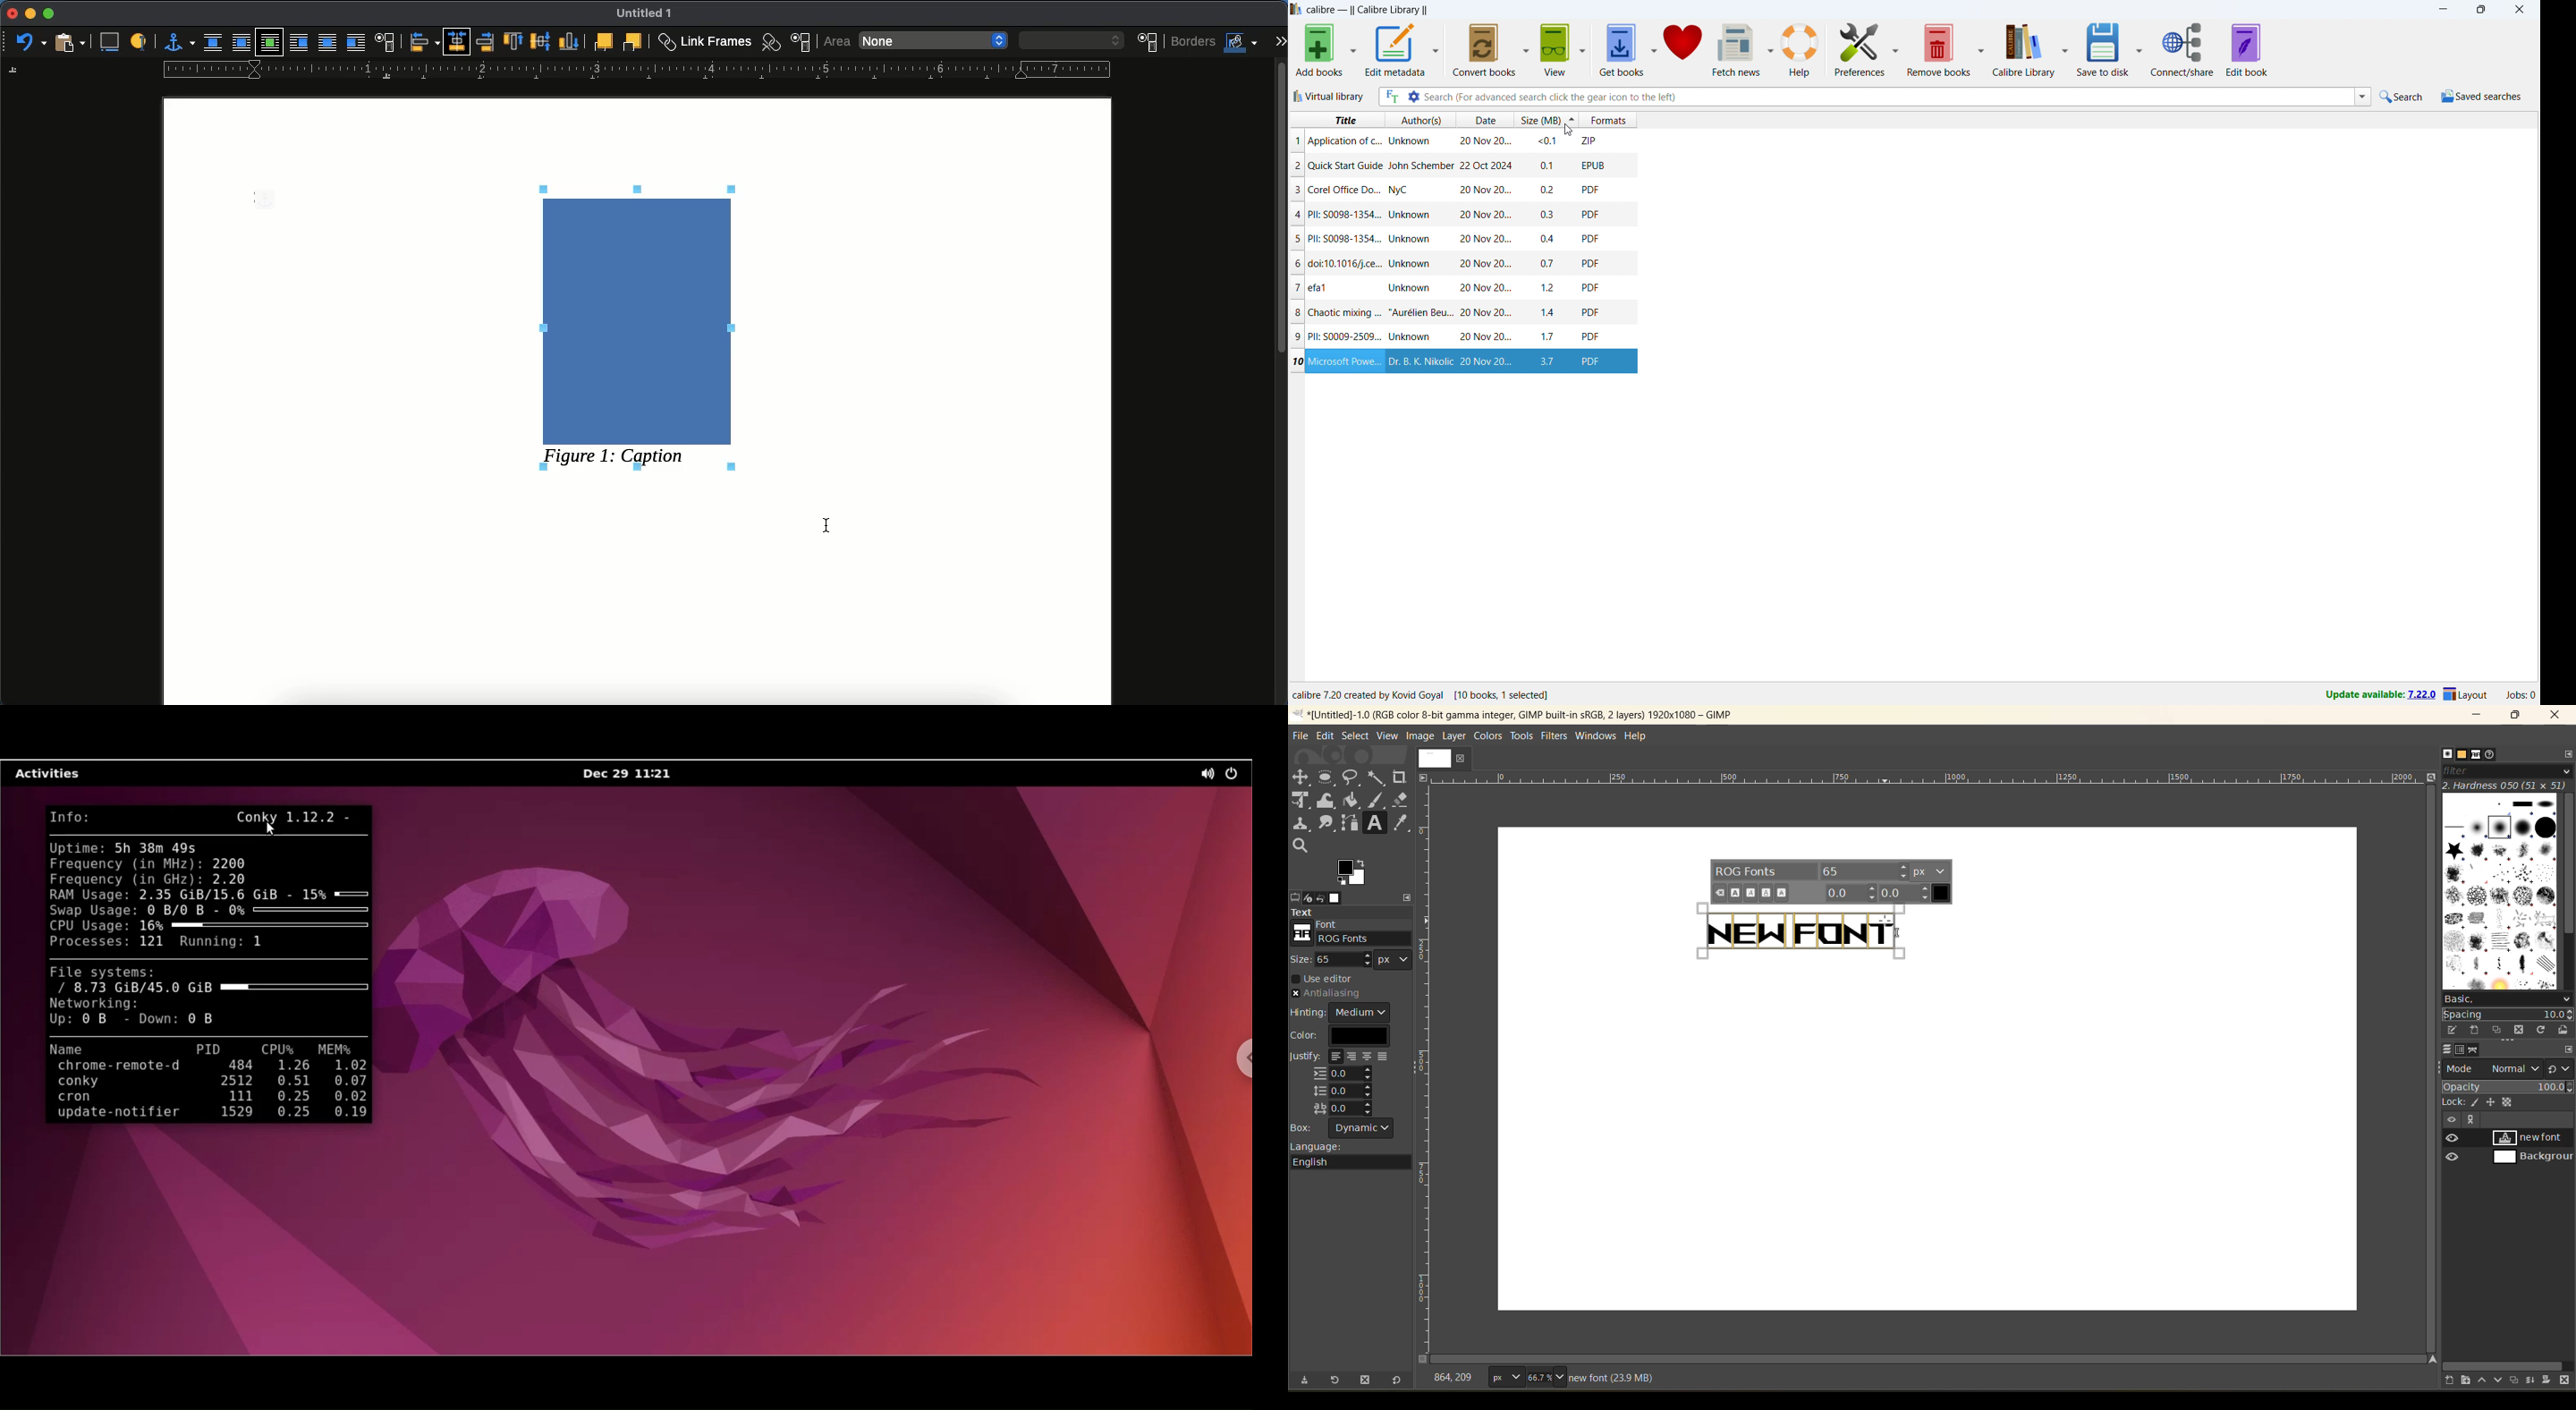 Image resolution: width=2576 pixels, height=1428 pixels. What do you see at coordinates (1296, 362) in the screenshot?
I see `10` at bounding box center [1296, 362].